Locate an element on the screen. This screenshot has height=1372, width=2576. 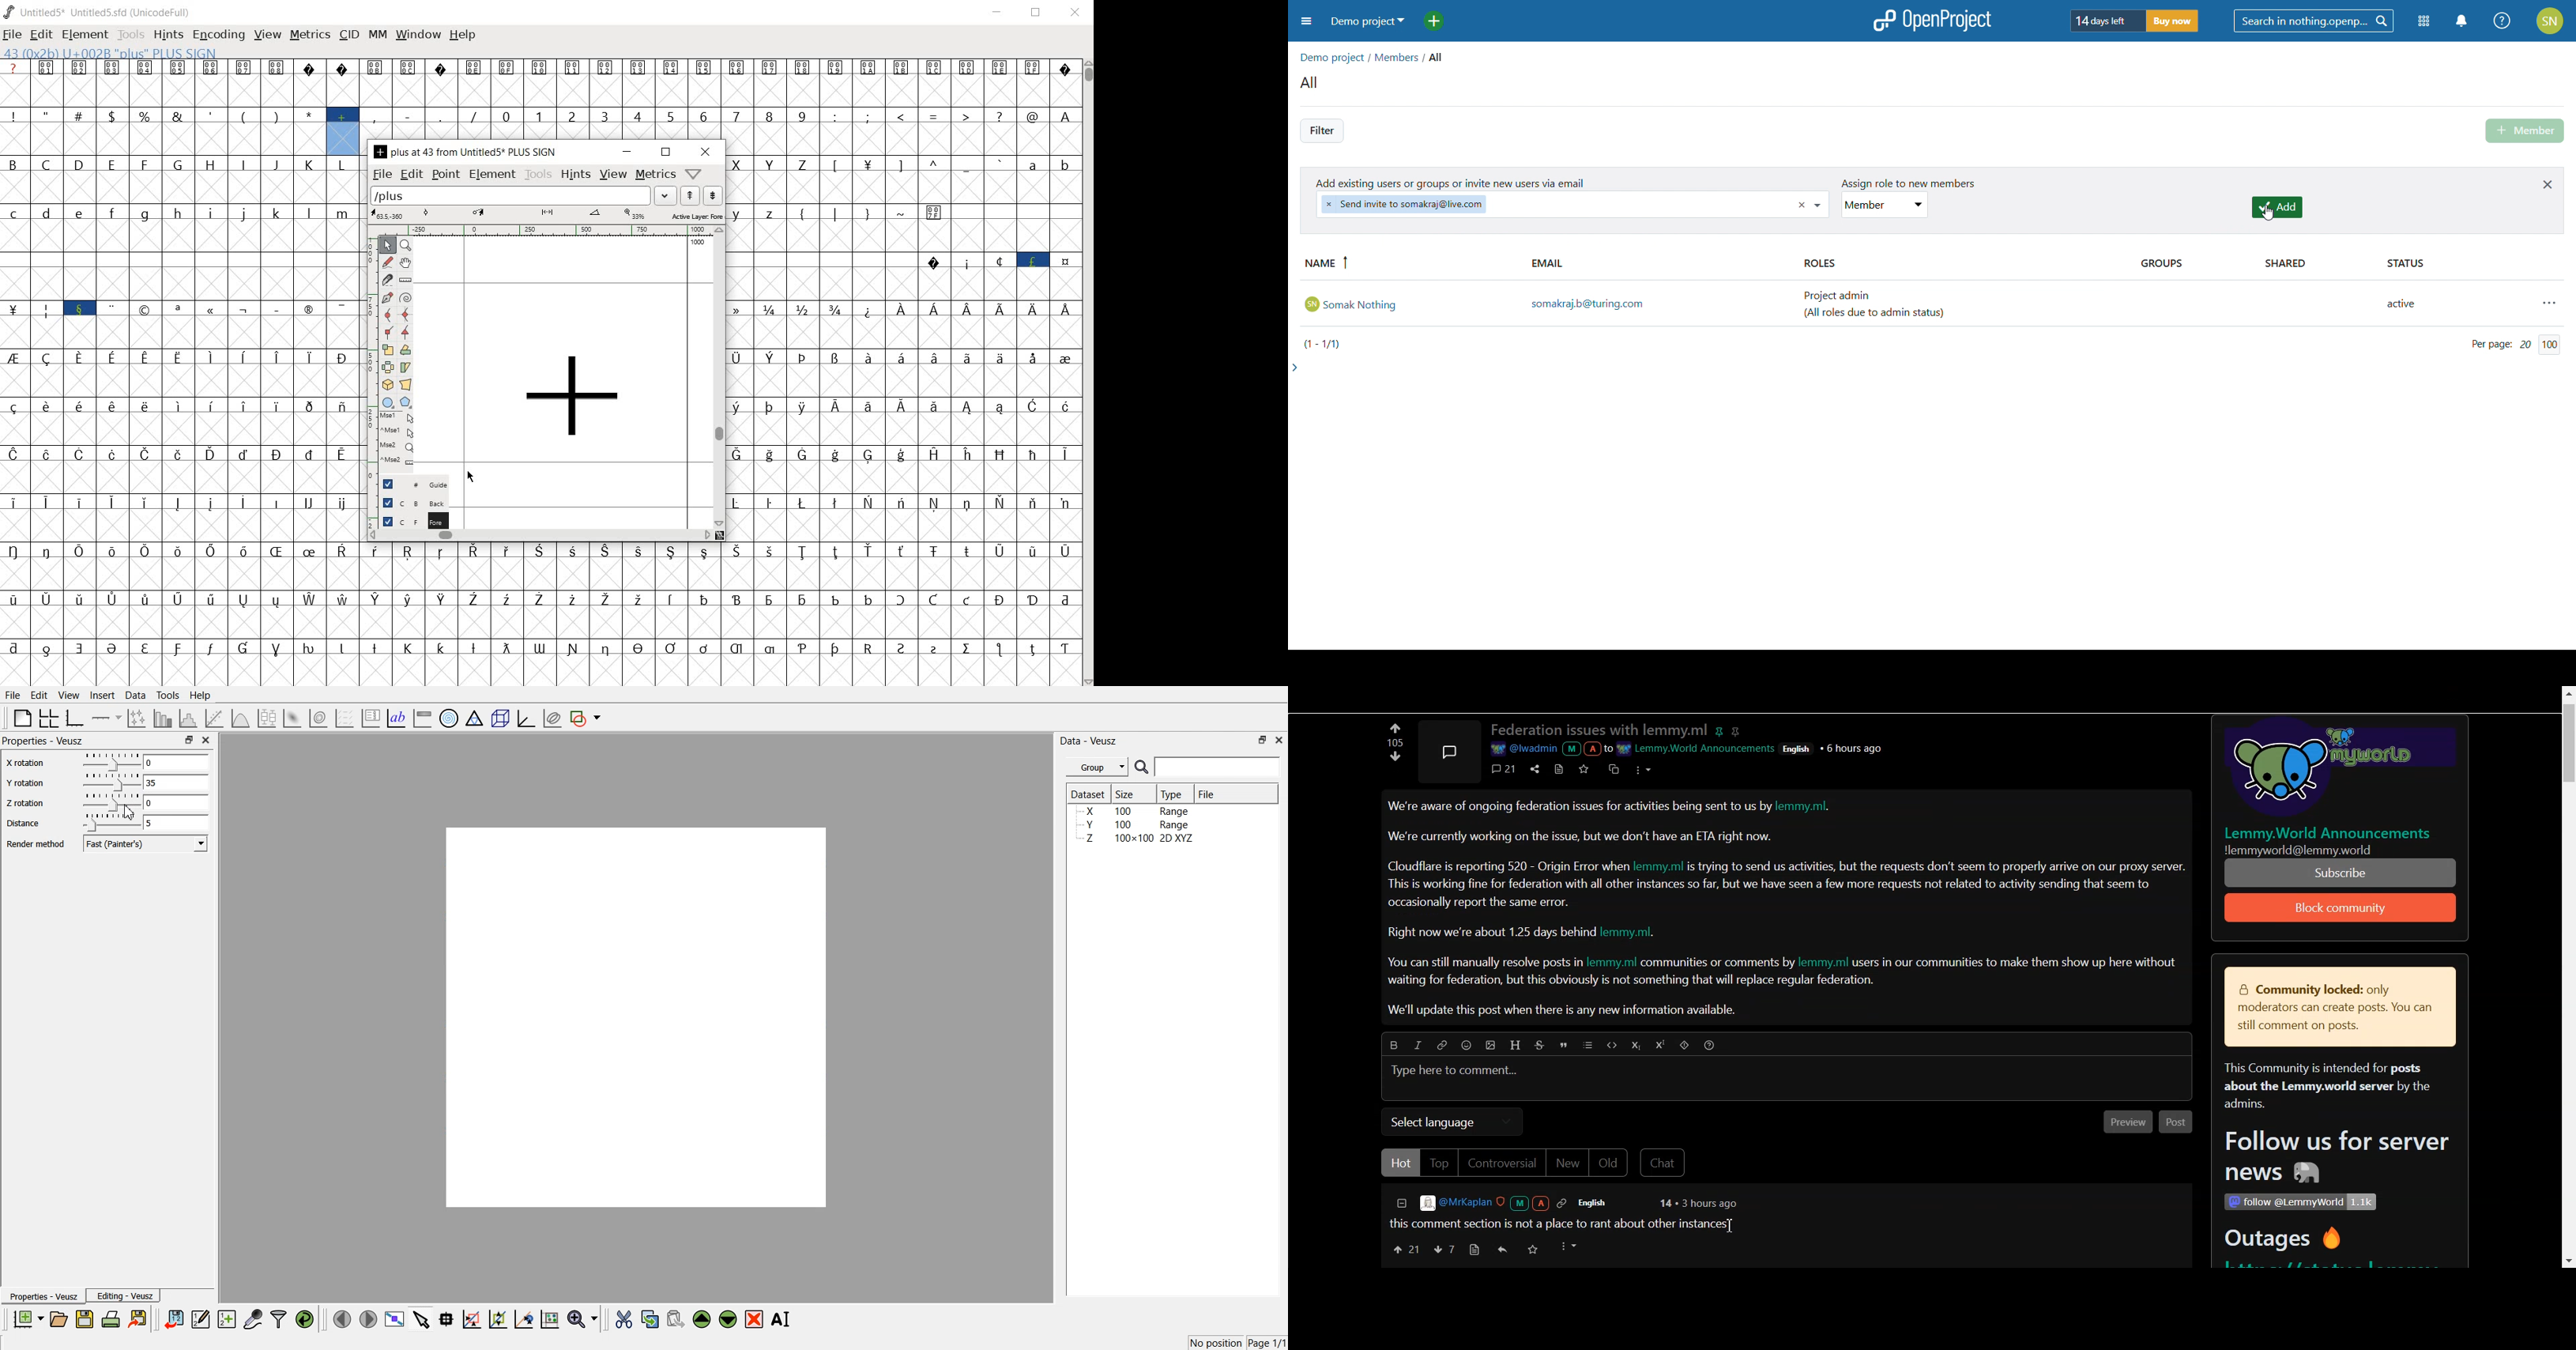
Arrange graph in grid is located at coordinates (49, 719).